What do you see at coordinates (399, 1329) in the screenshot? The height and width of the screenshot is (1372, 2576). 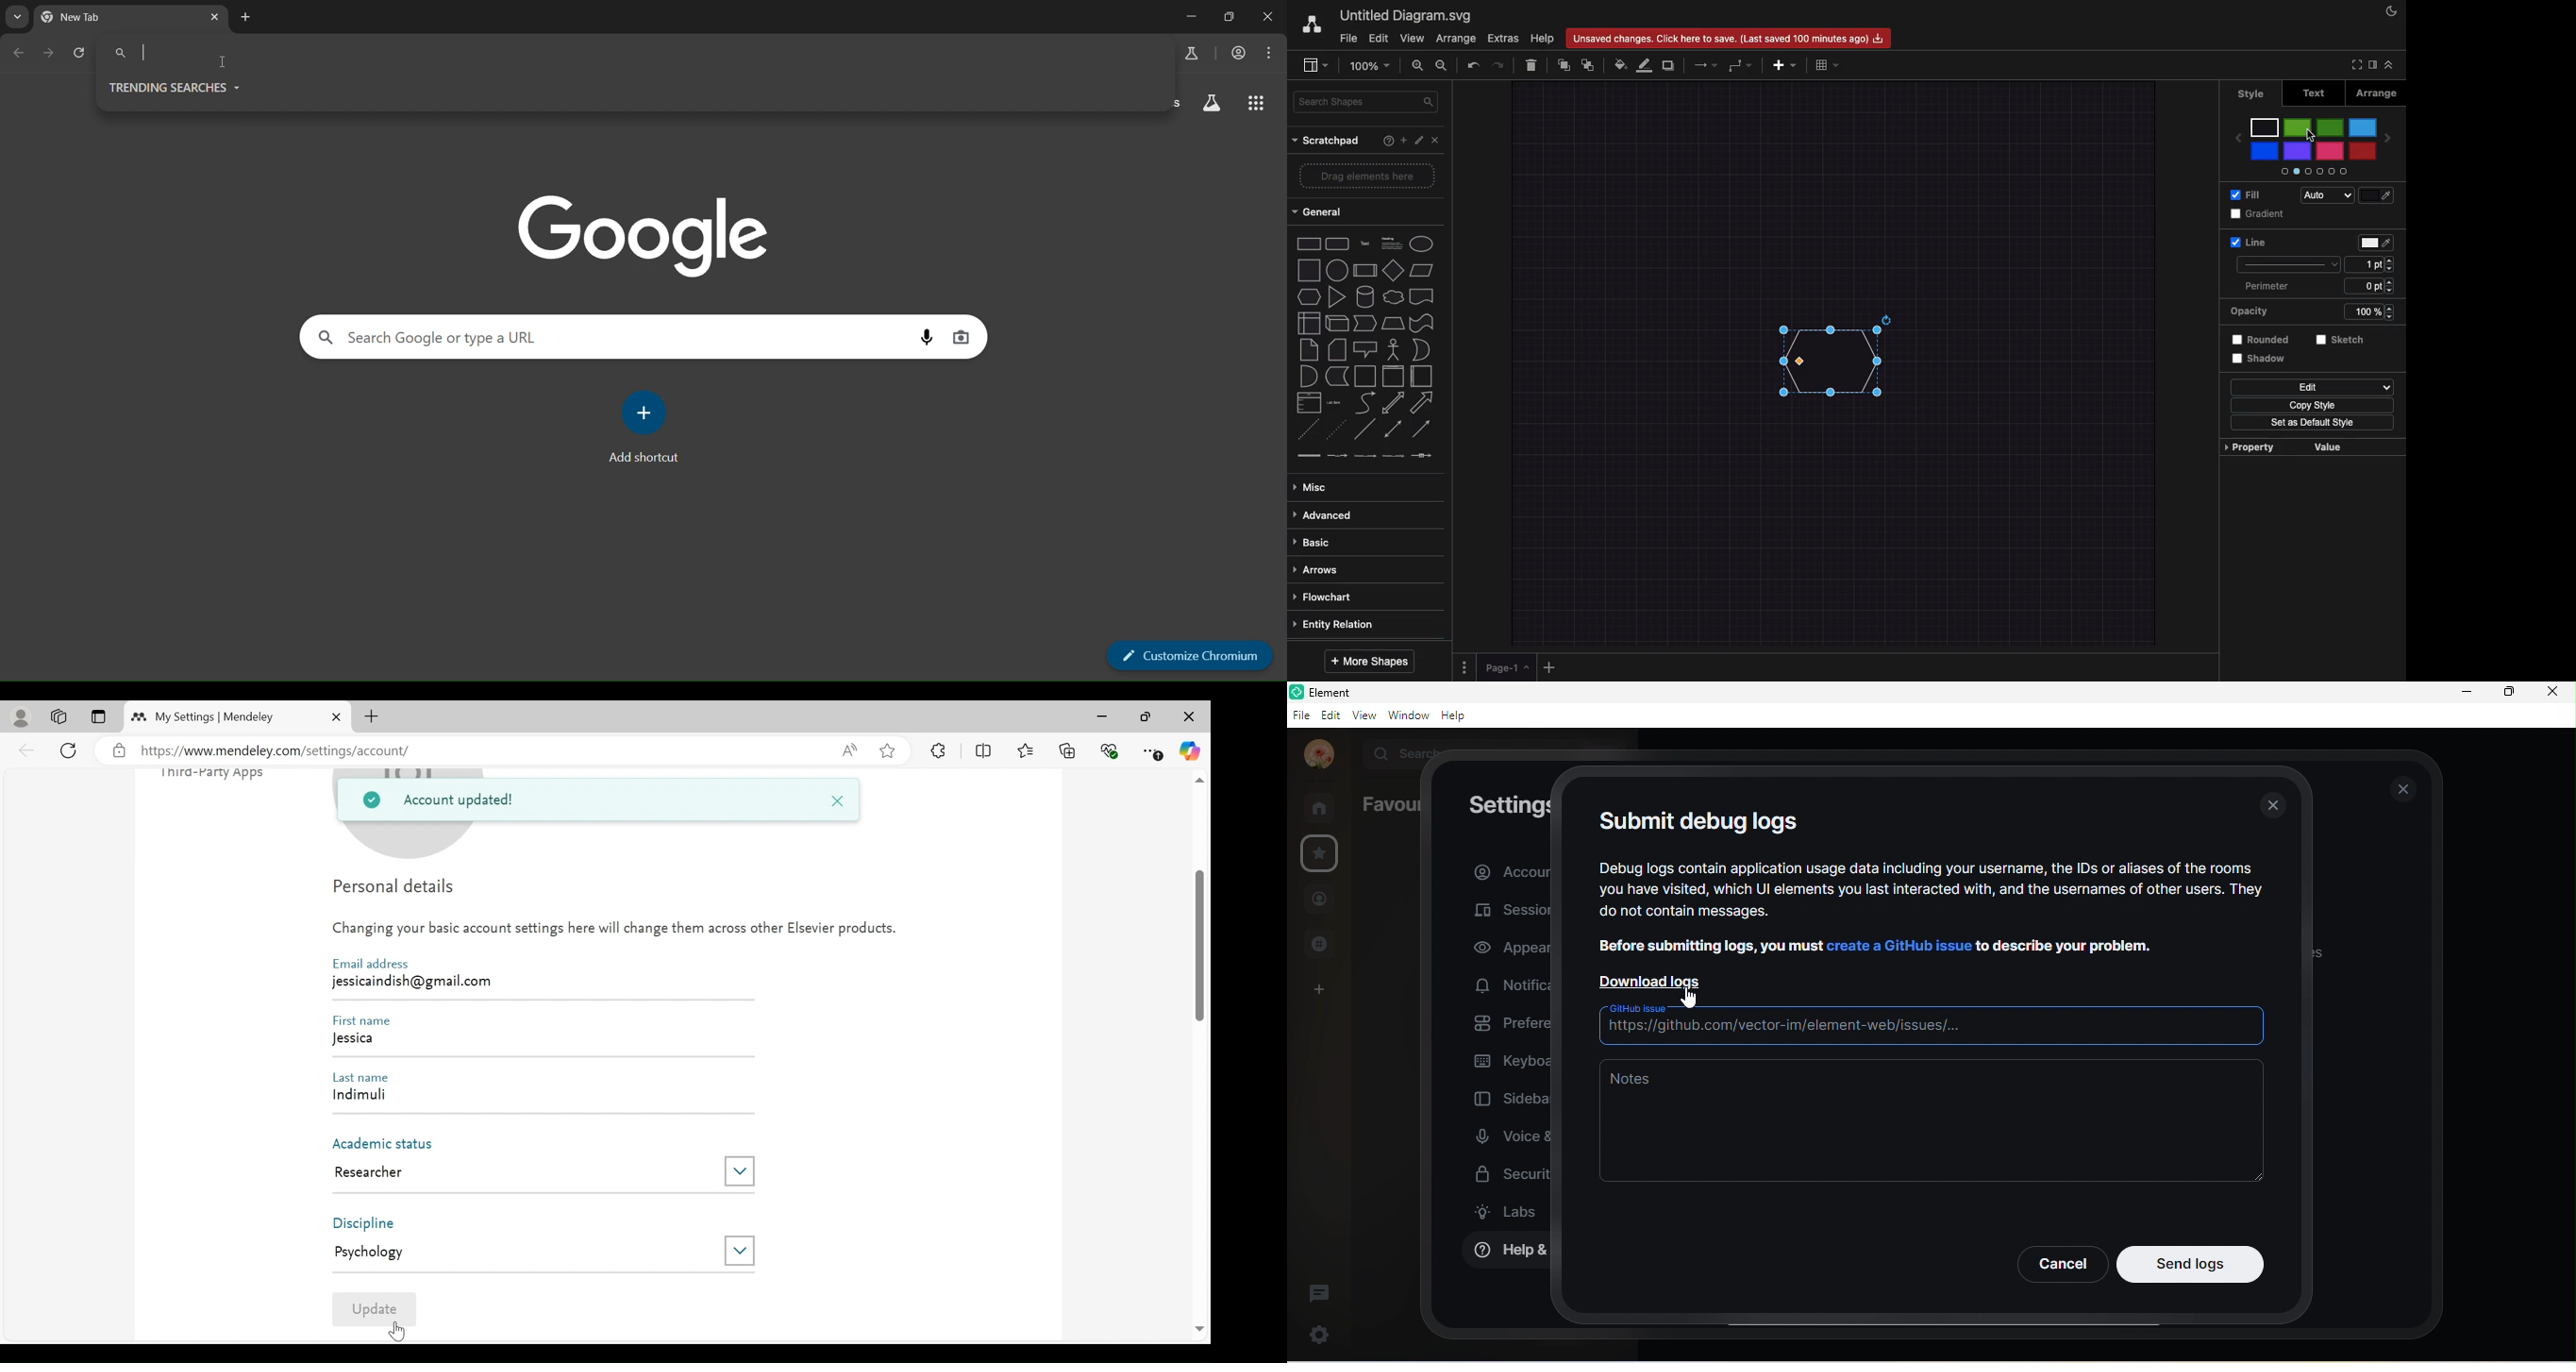 I see `Cursor` at bounding box center [399, 1329].